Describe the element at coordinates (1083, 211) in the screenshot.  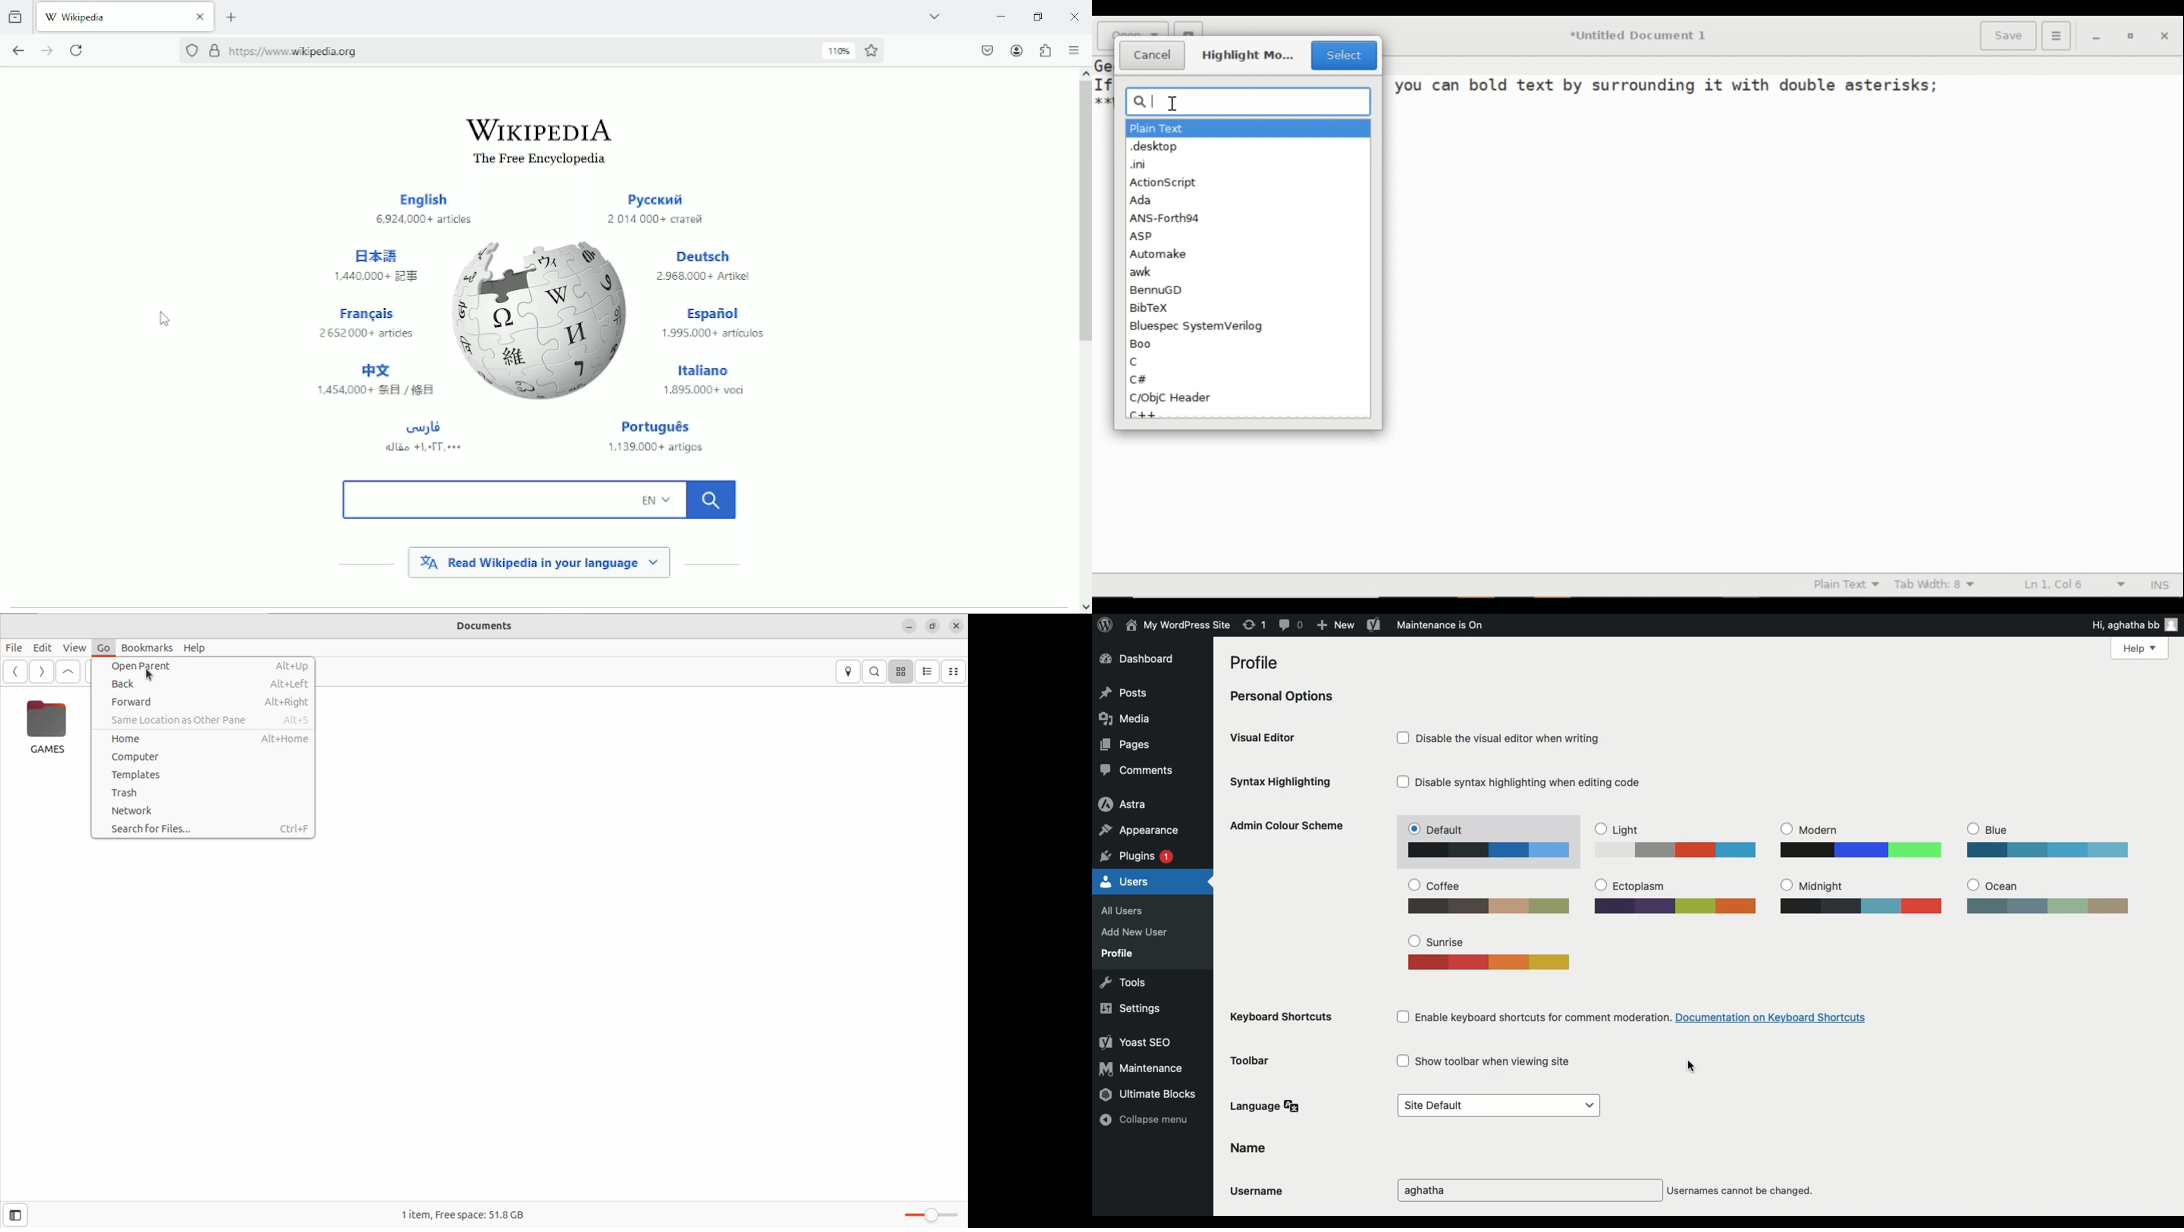
I see `vertical scrollbar` at that location.